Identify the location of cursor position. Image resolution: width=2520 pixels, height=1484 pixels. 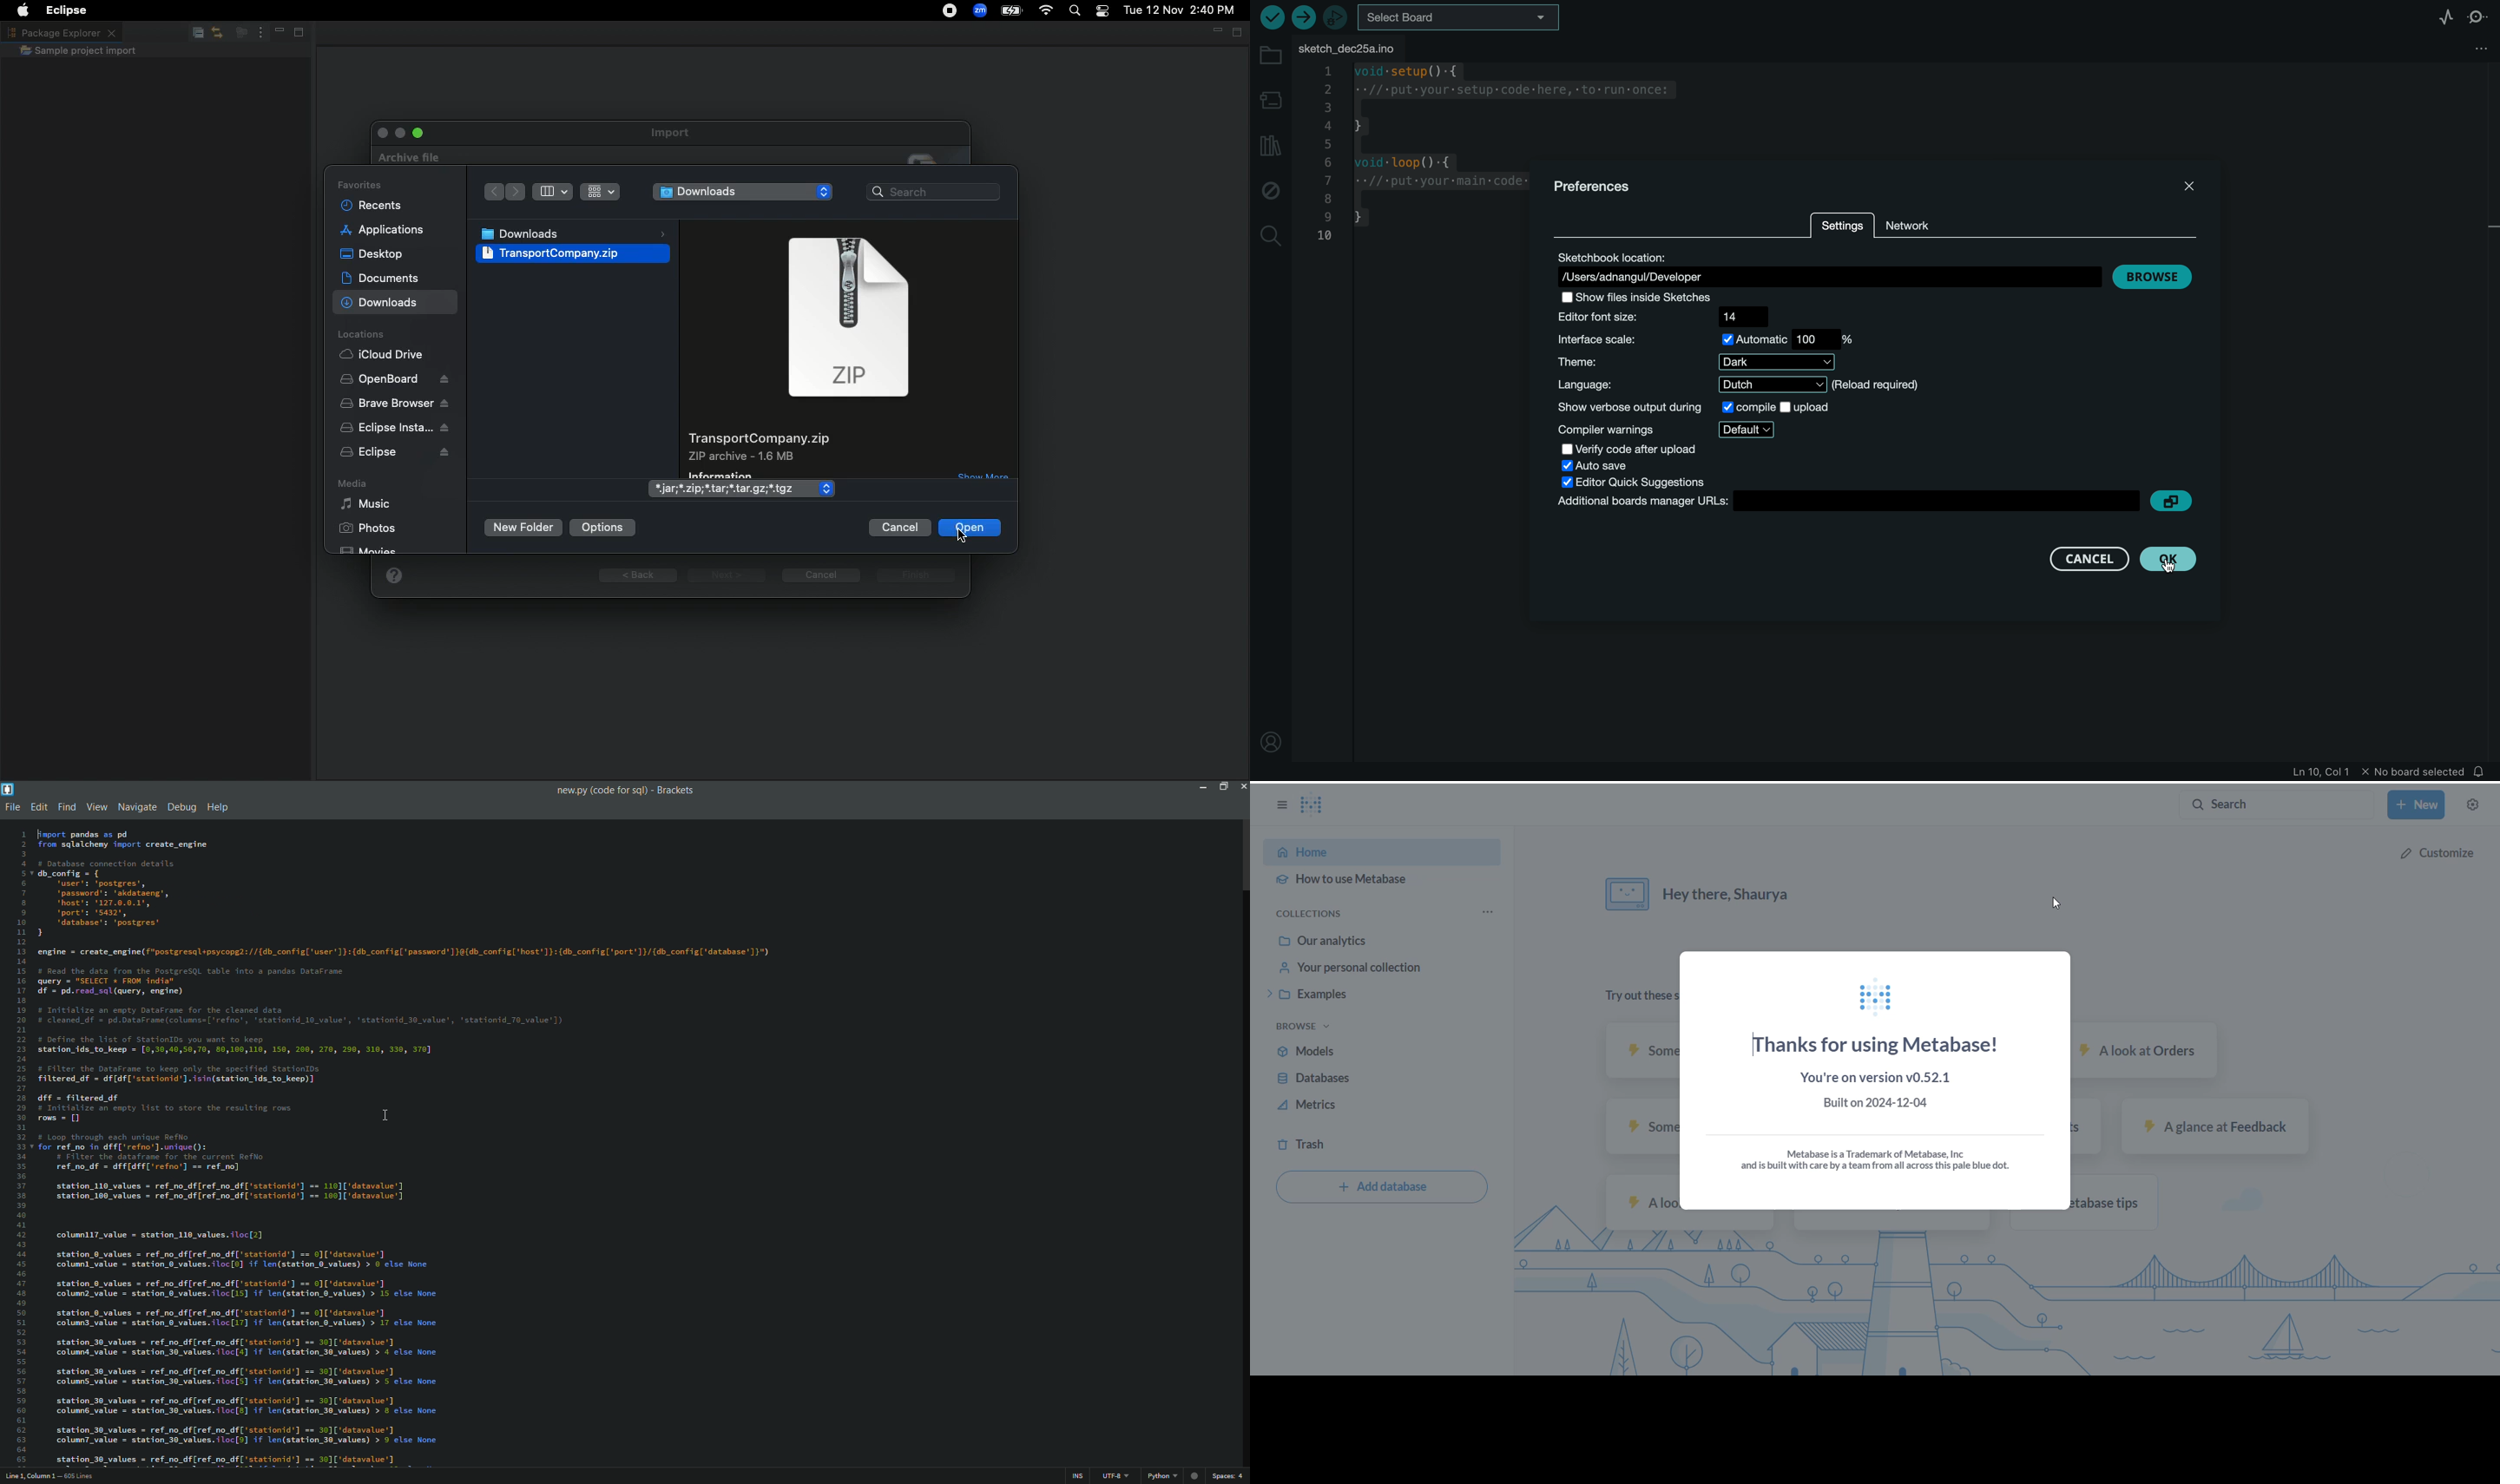
(31, 1477).